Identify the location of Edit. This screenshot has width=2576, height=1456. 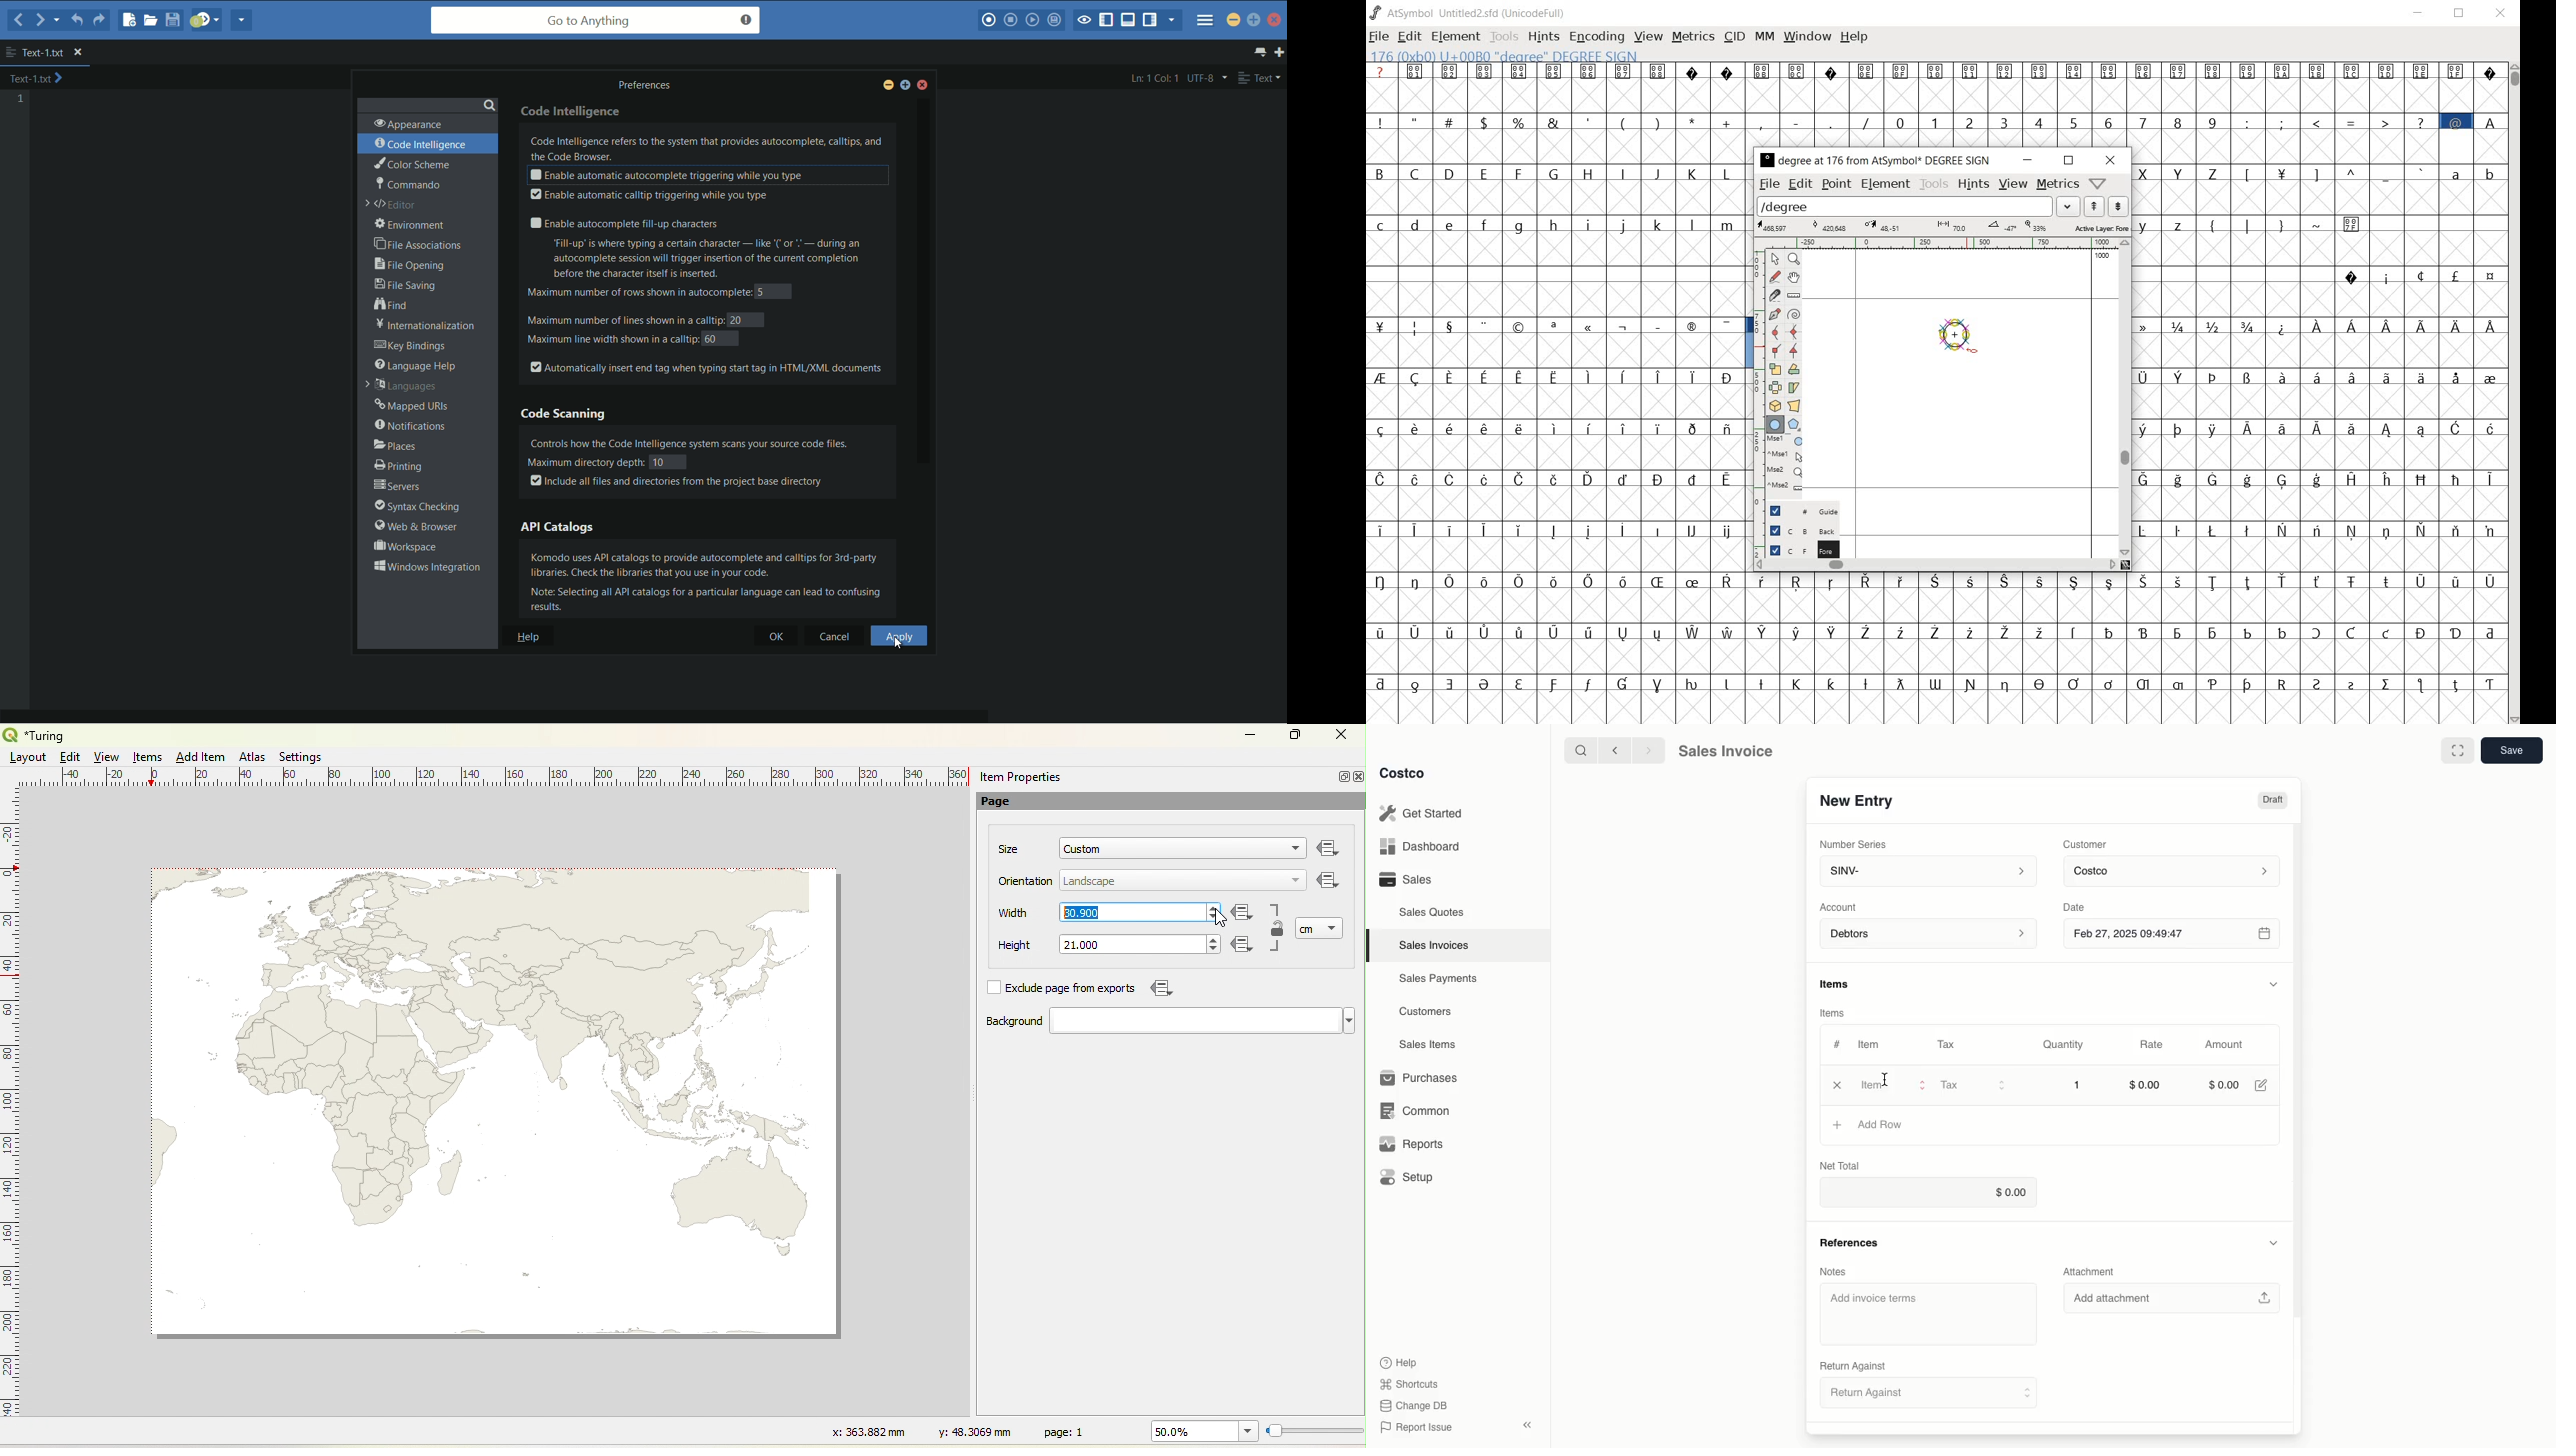
(2264, 1084).